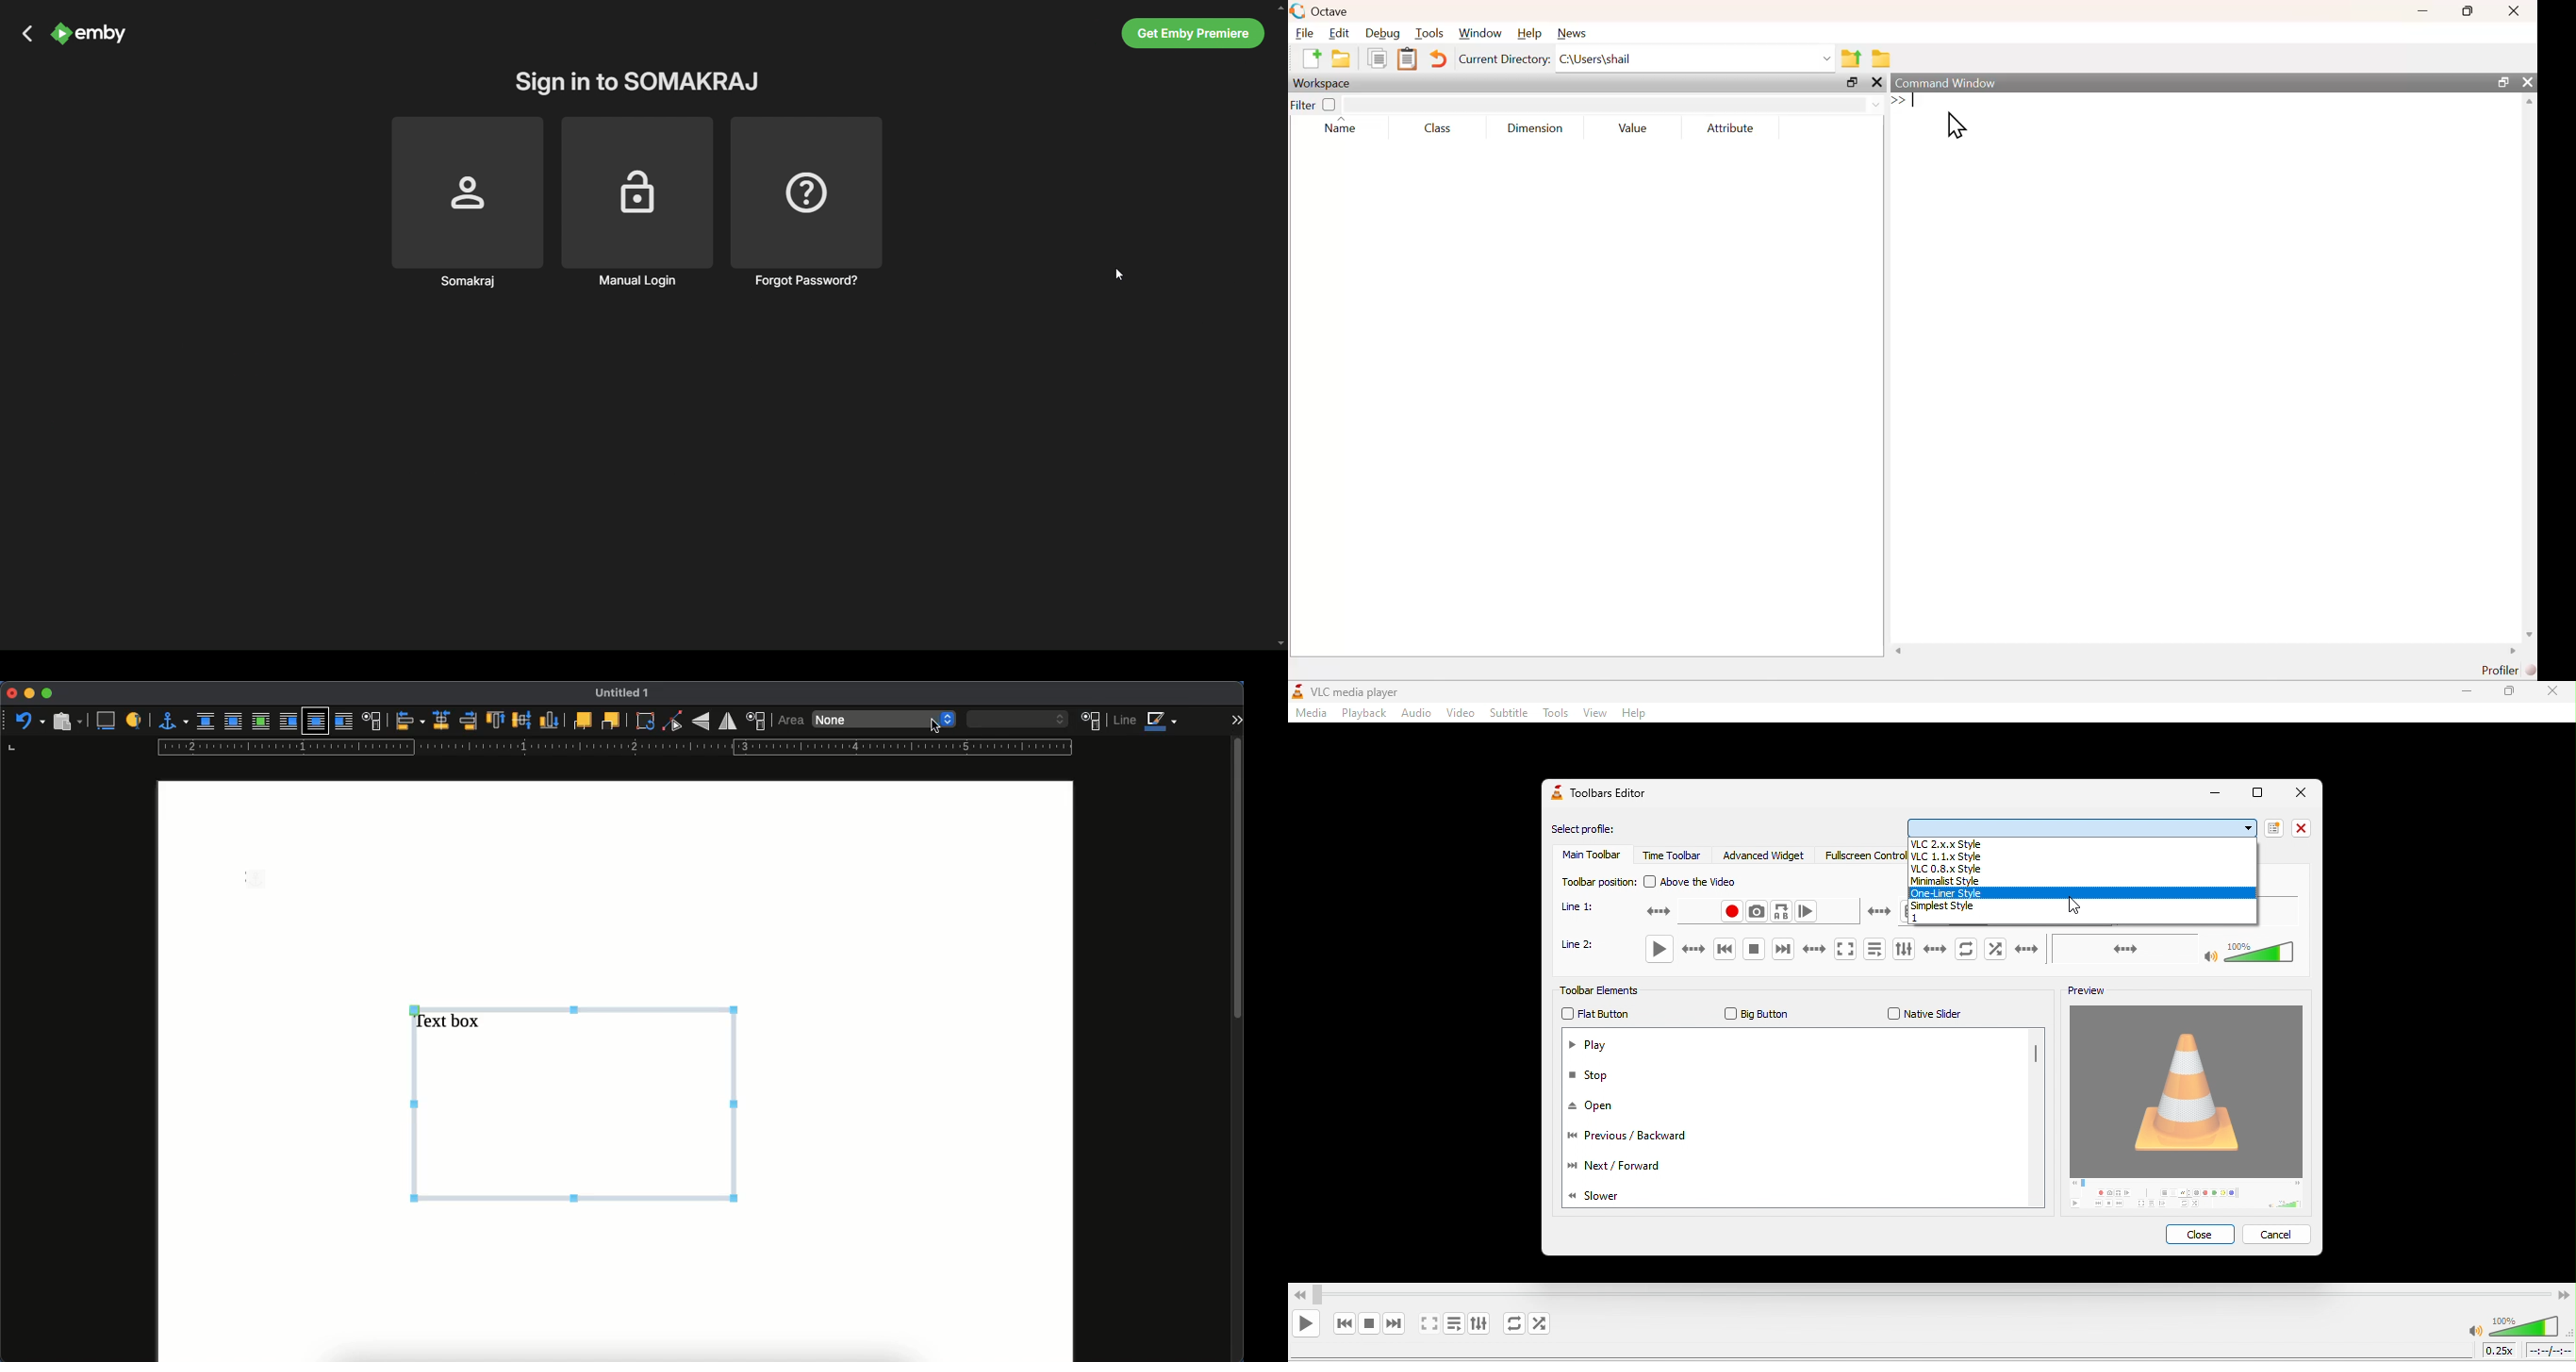 Image resolution: width=2576 pixels, height=1372 pixels. Describe the element at coordinates (2085, 892) in the screenshot. I see `one-liner style` at that location.